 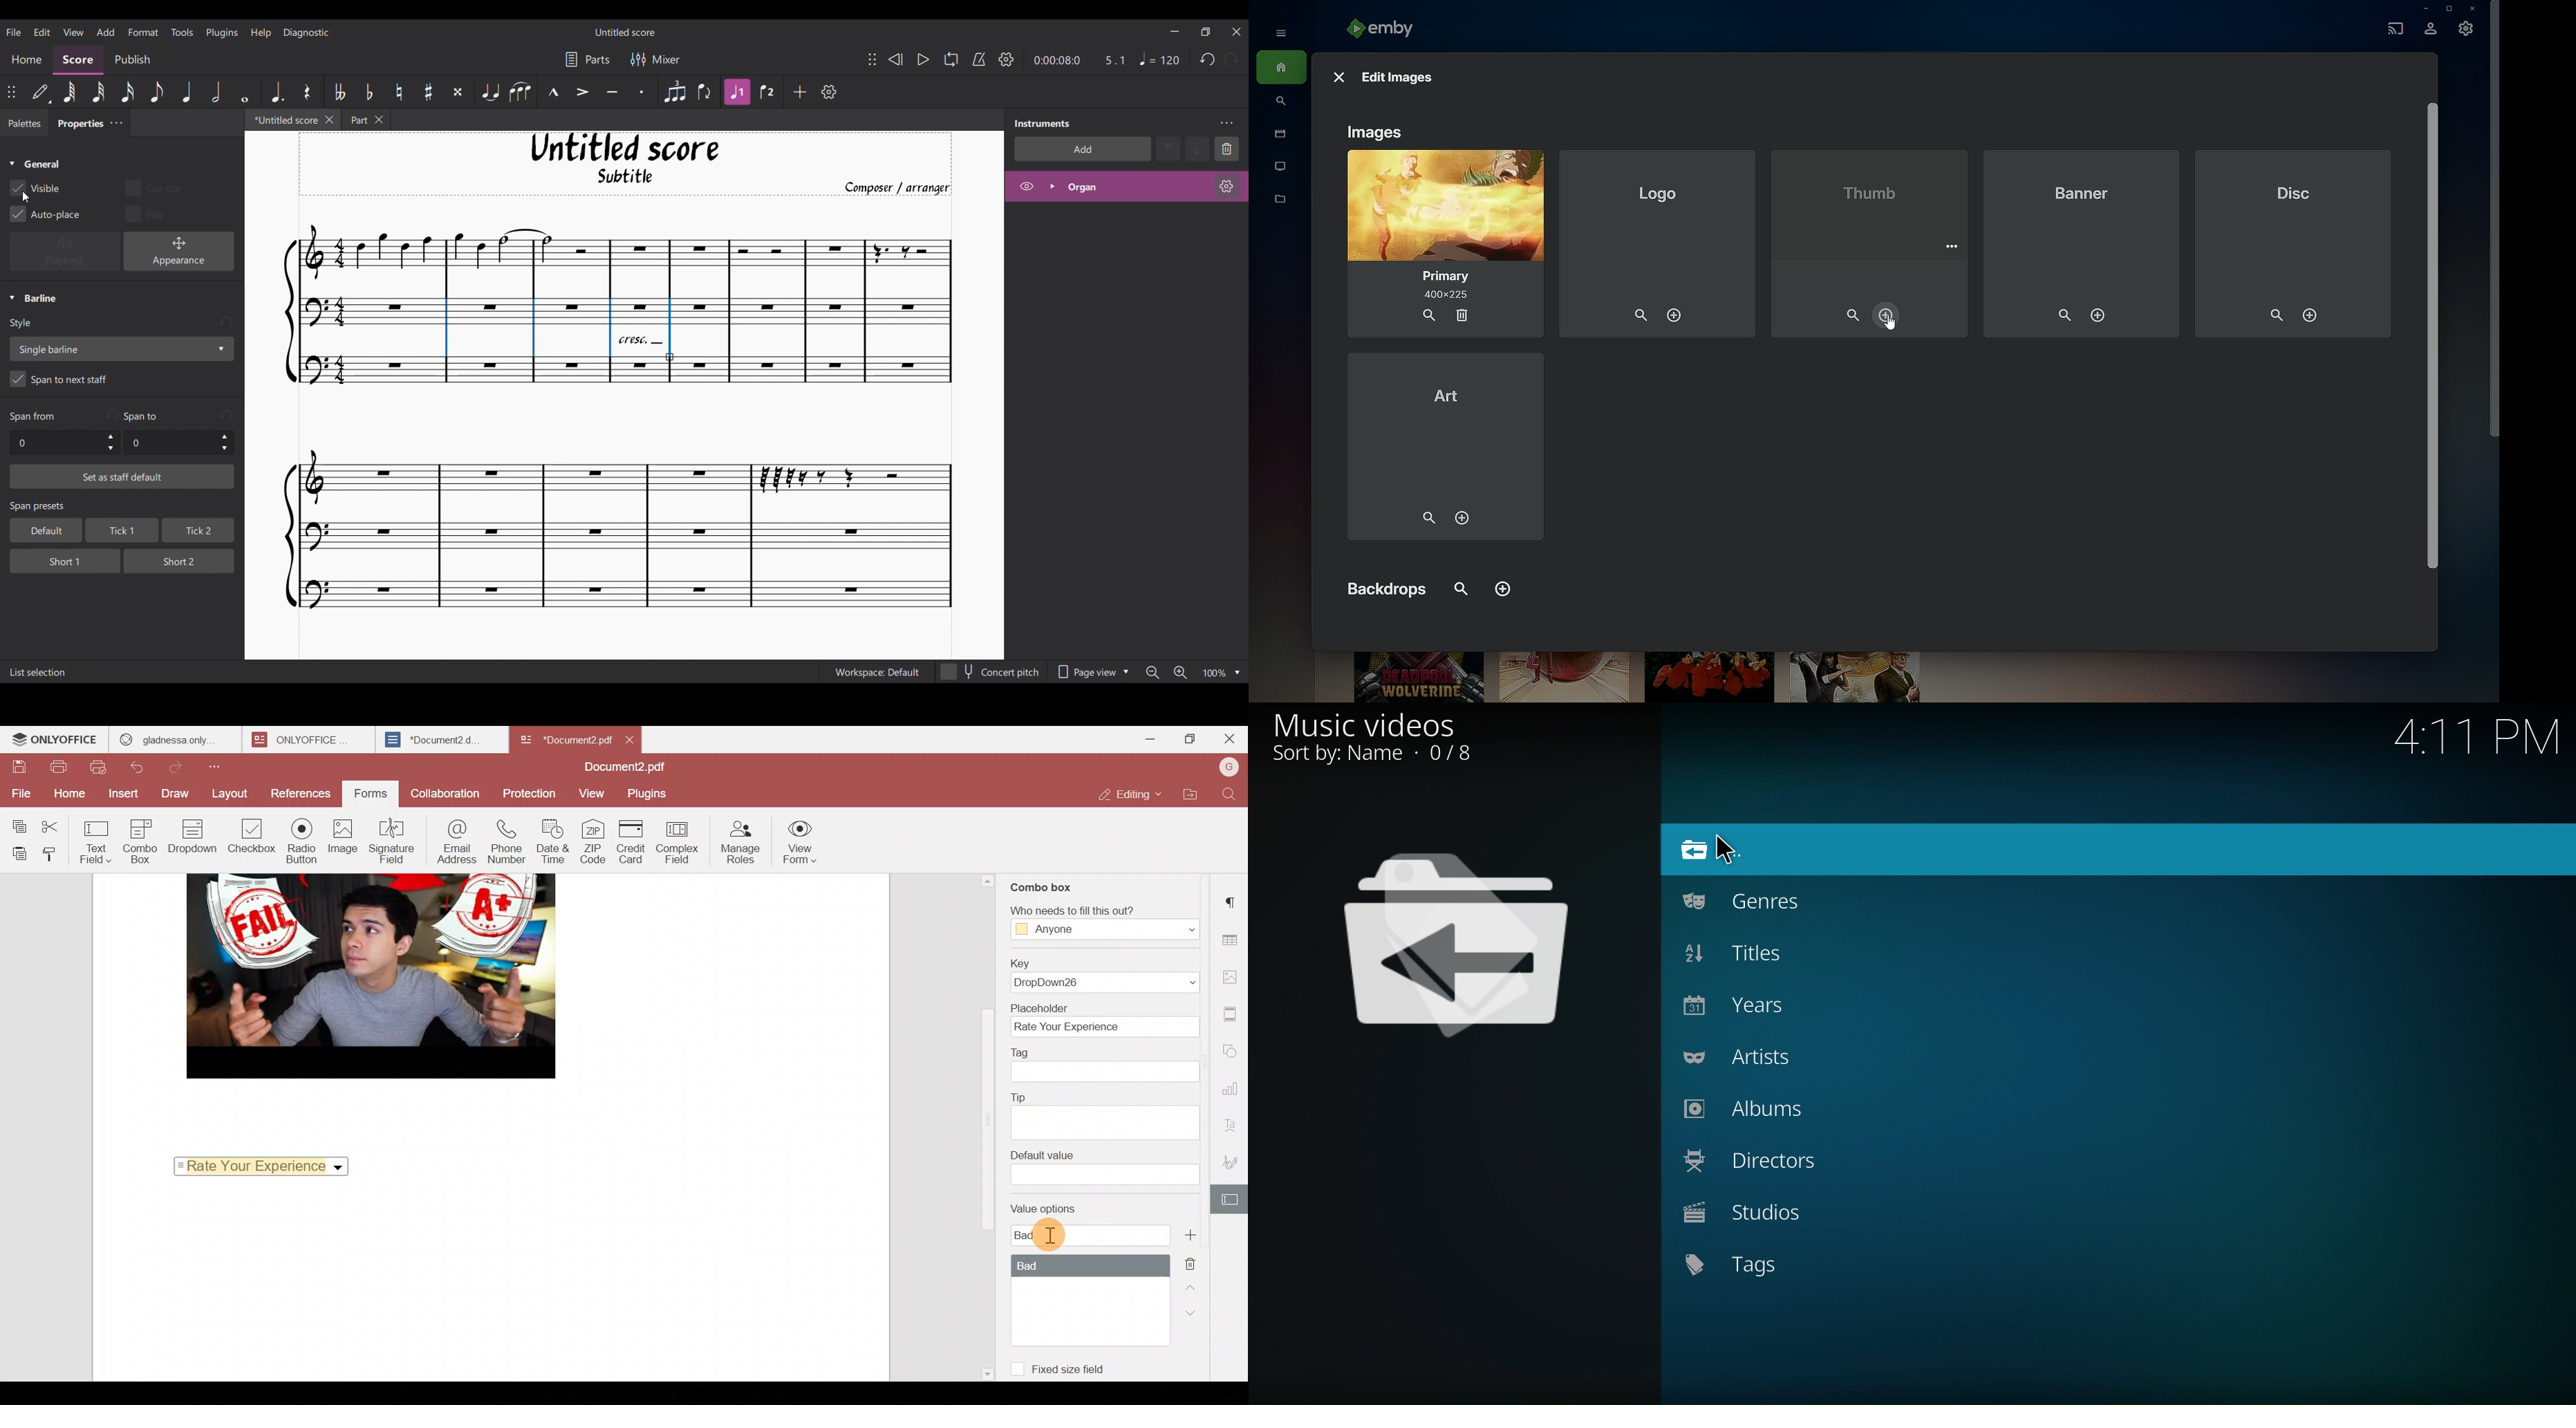 I want to click on Playback settings, so click(x=1006, y=59).